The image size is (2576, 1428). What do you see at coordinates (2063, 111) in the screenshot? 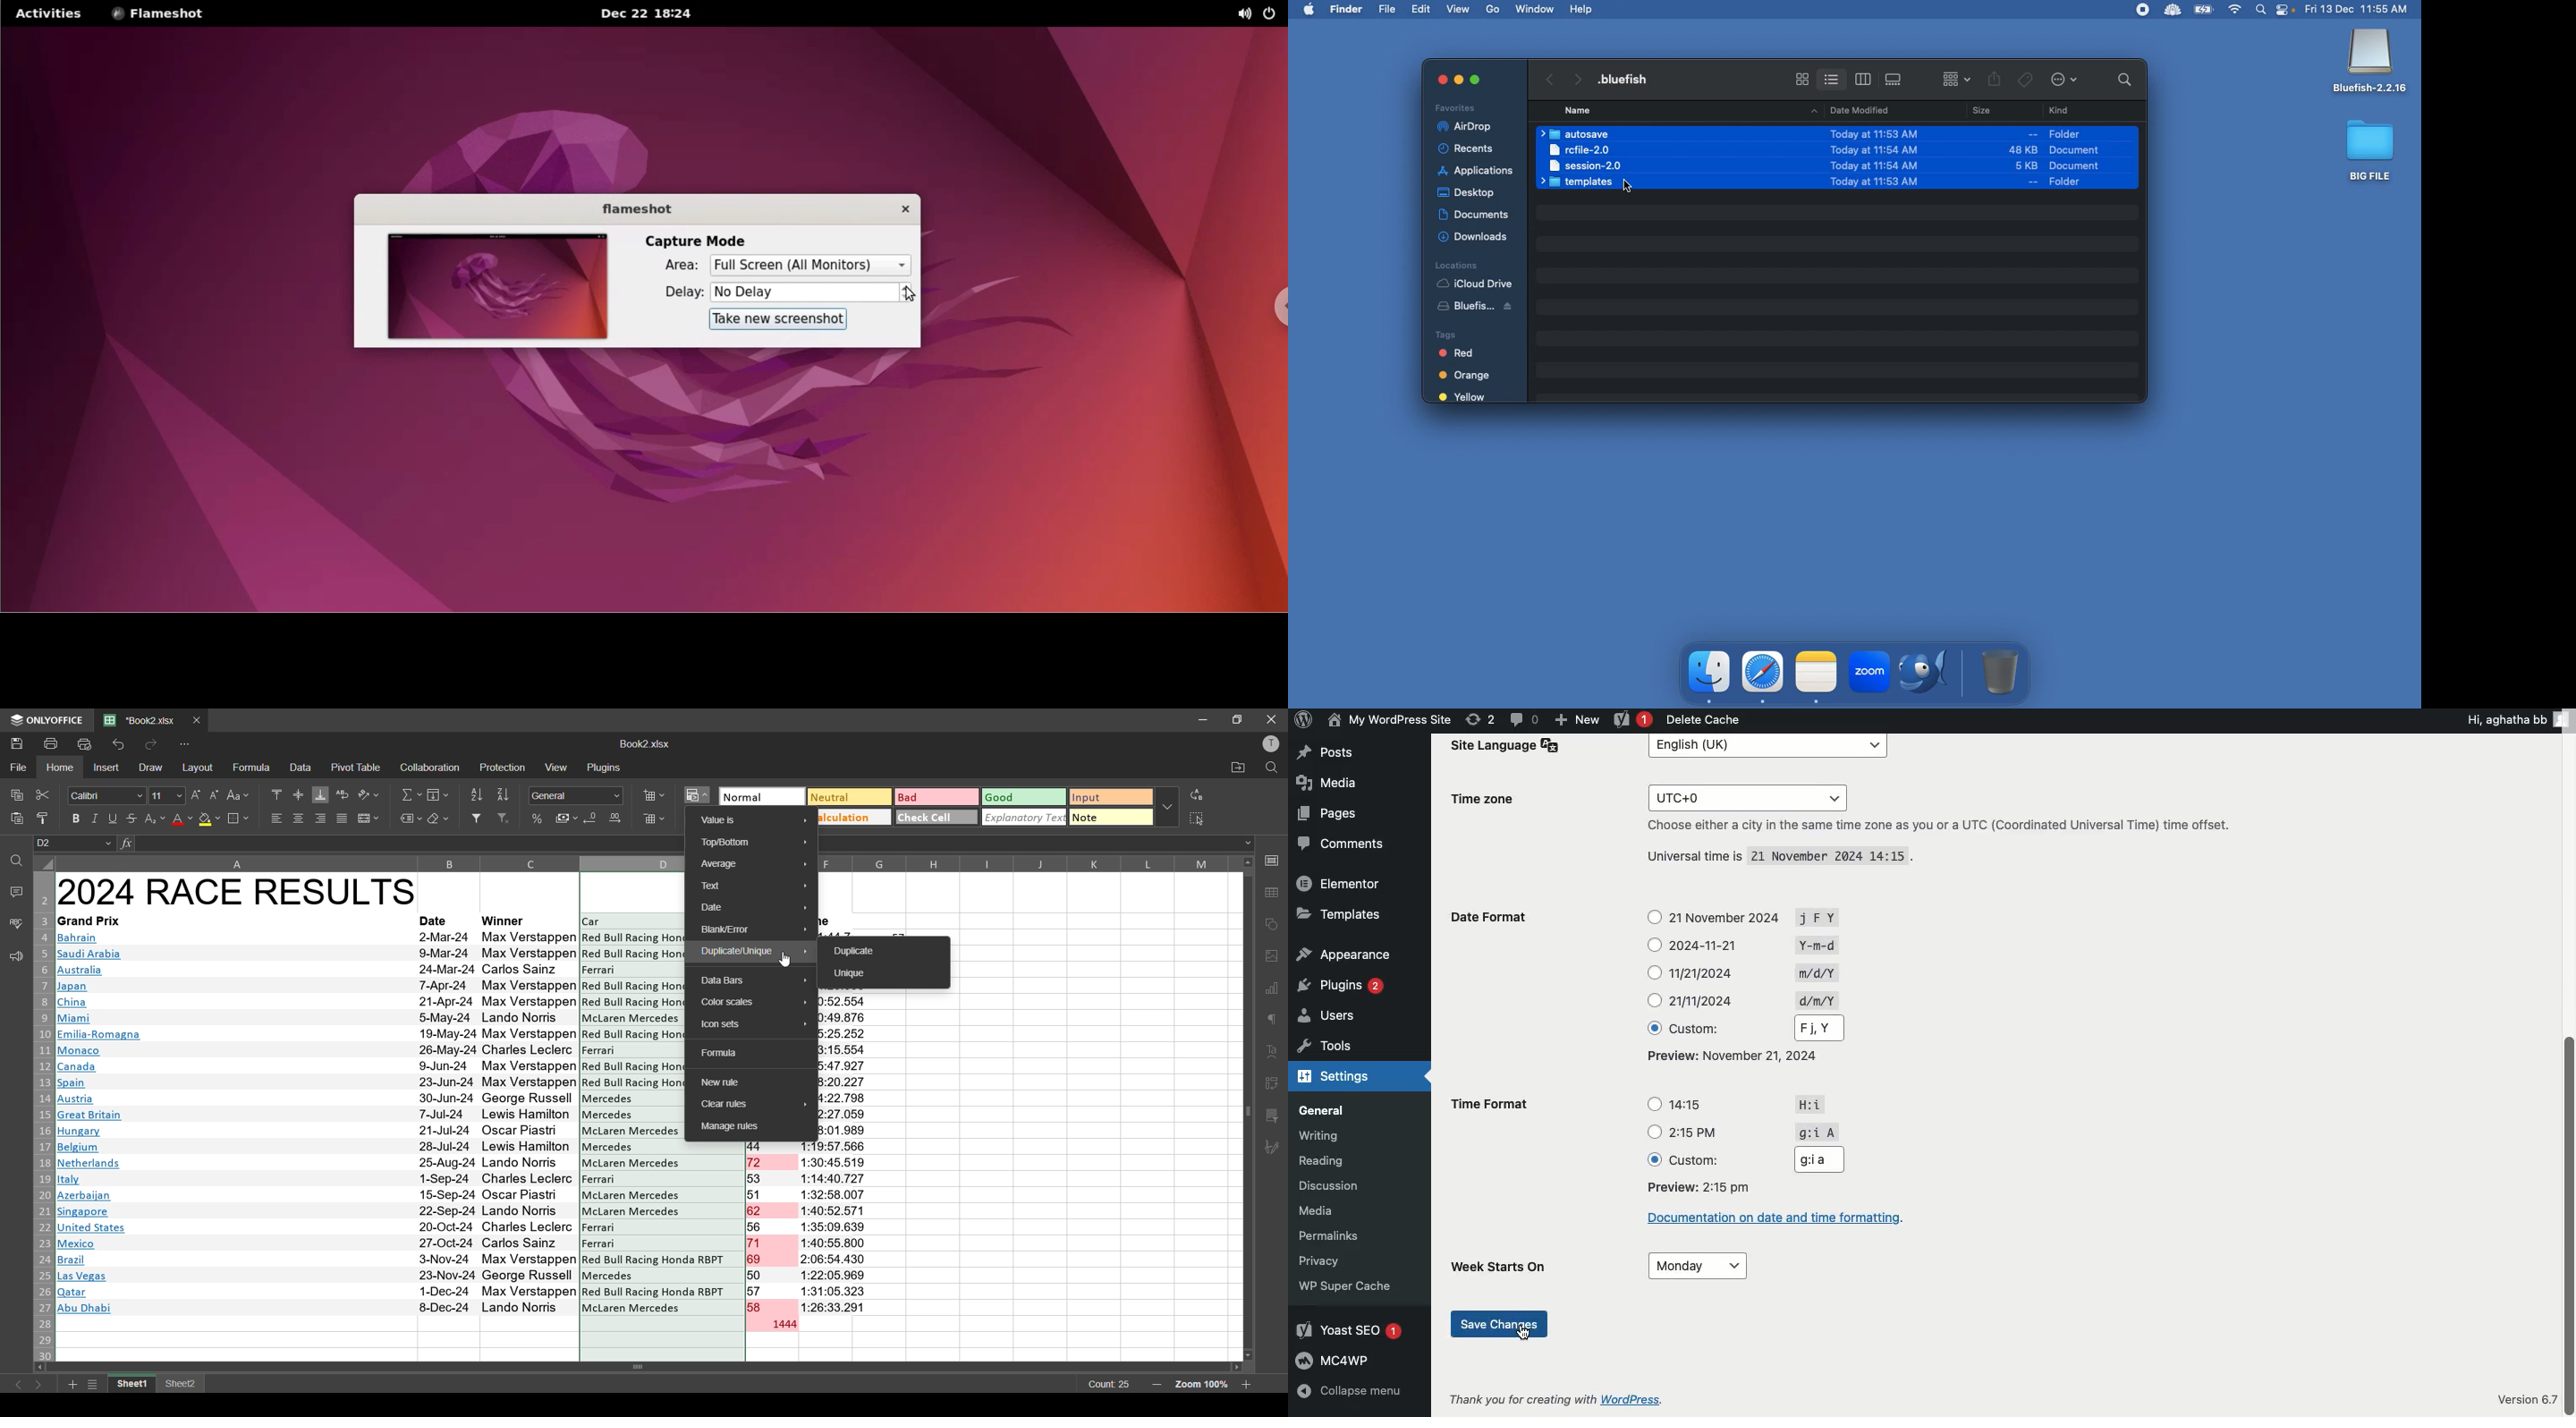
I see `kind` at bounding box center [2063, 111].